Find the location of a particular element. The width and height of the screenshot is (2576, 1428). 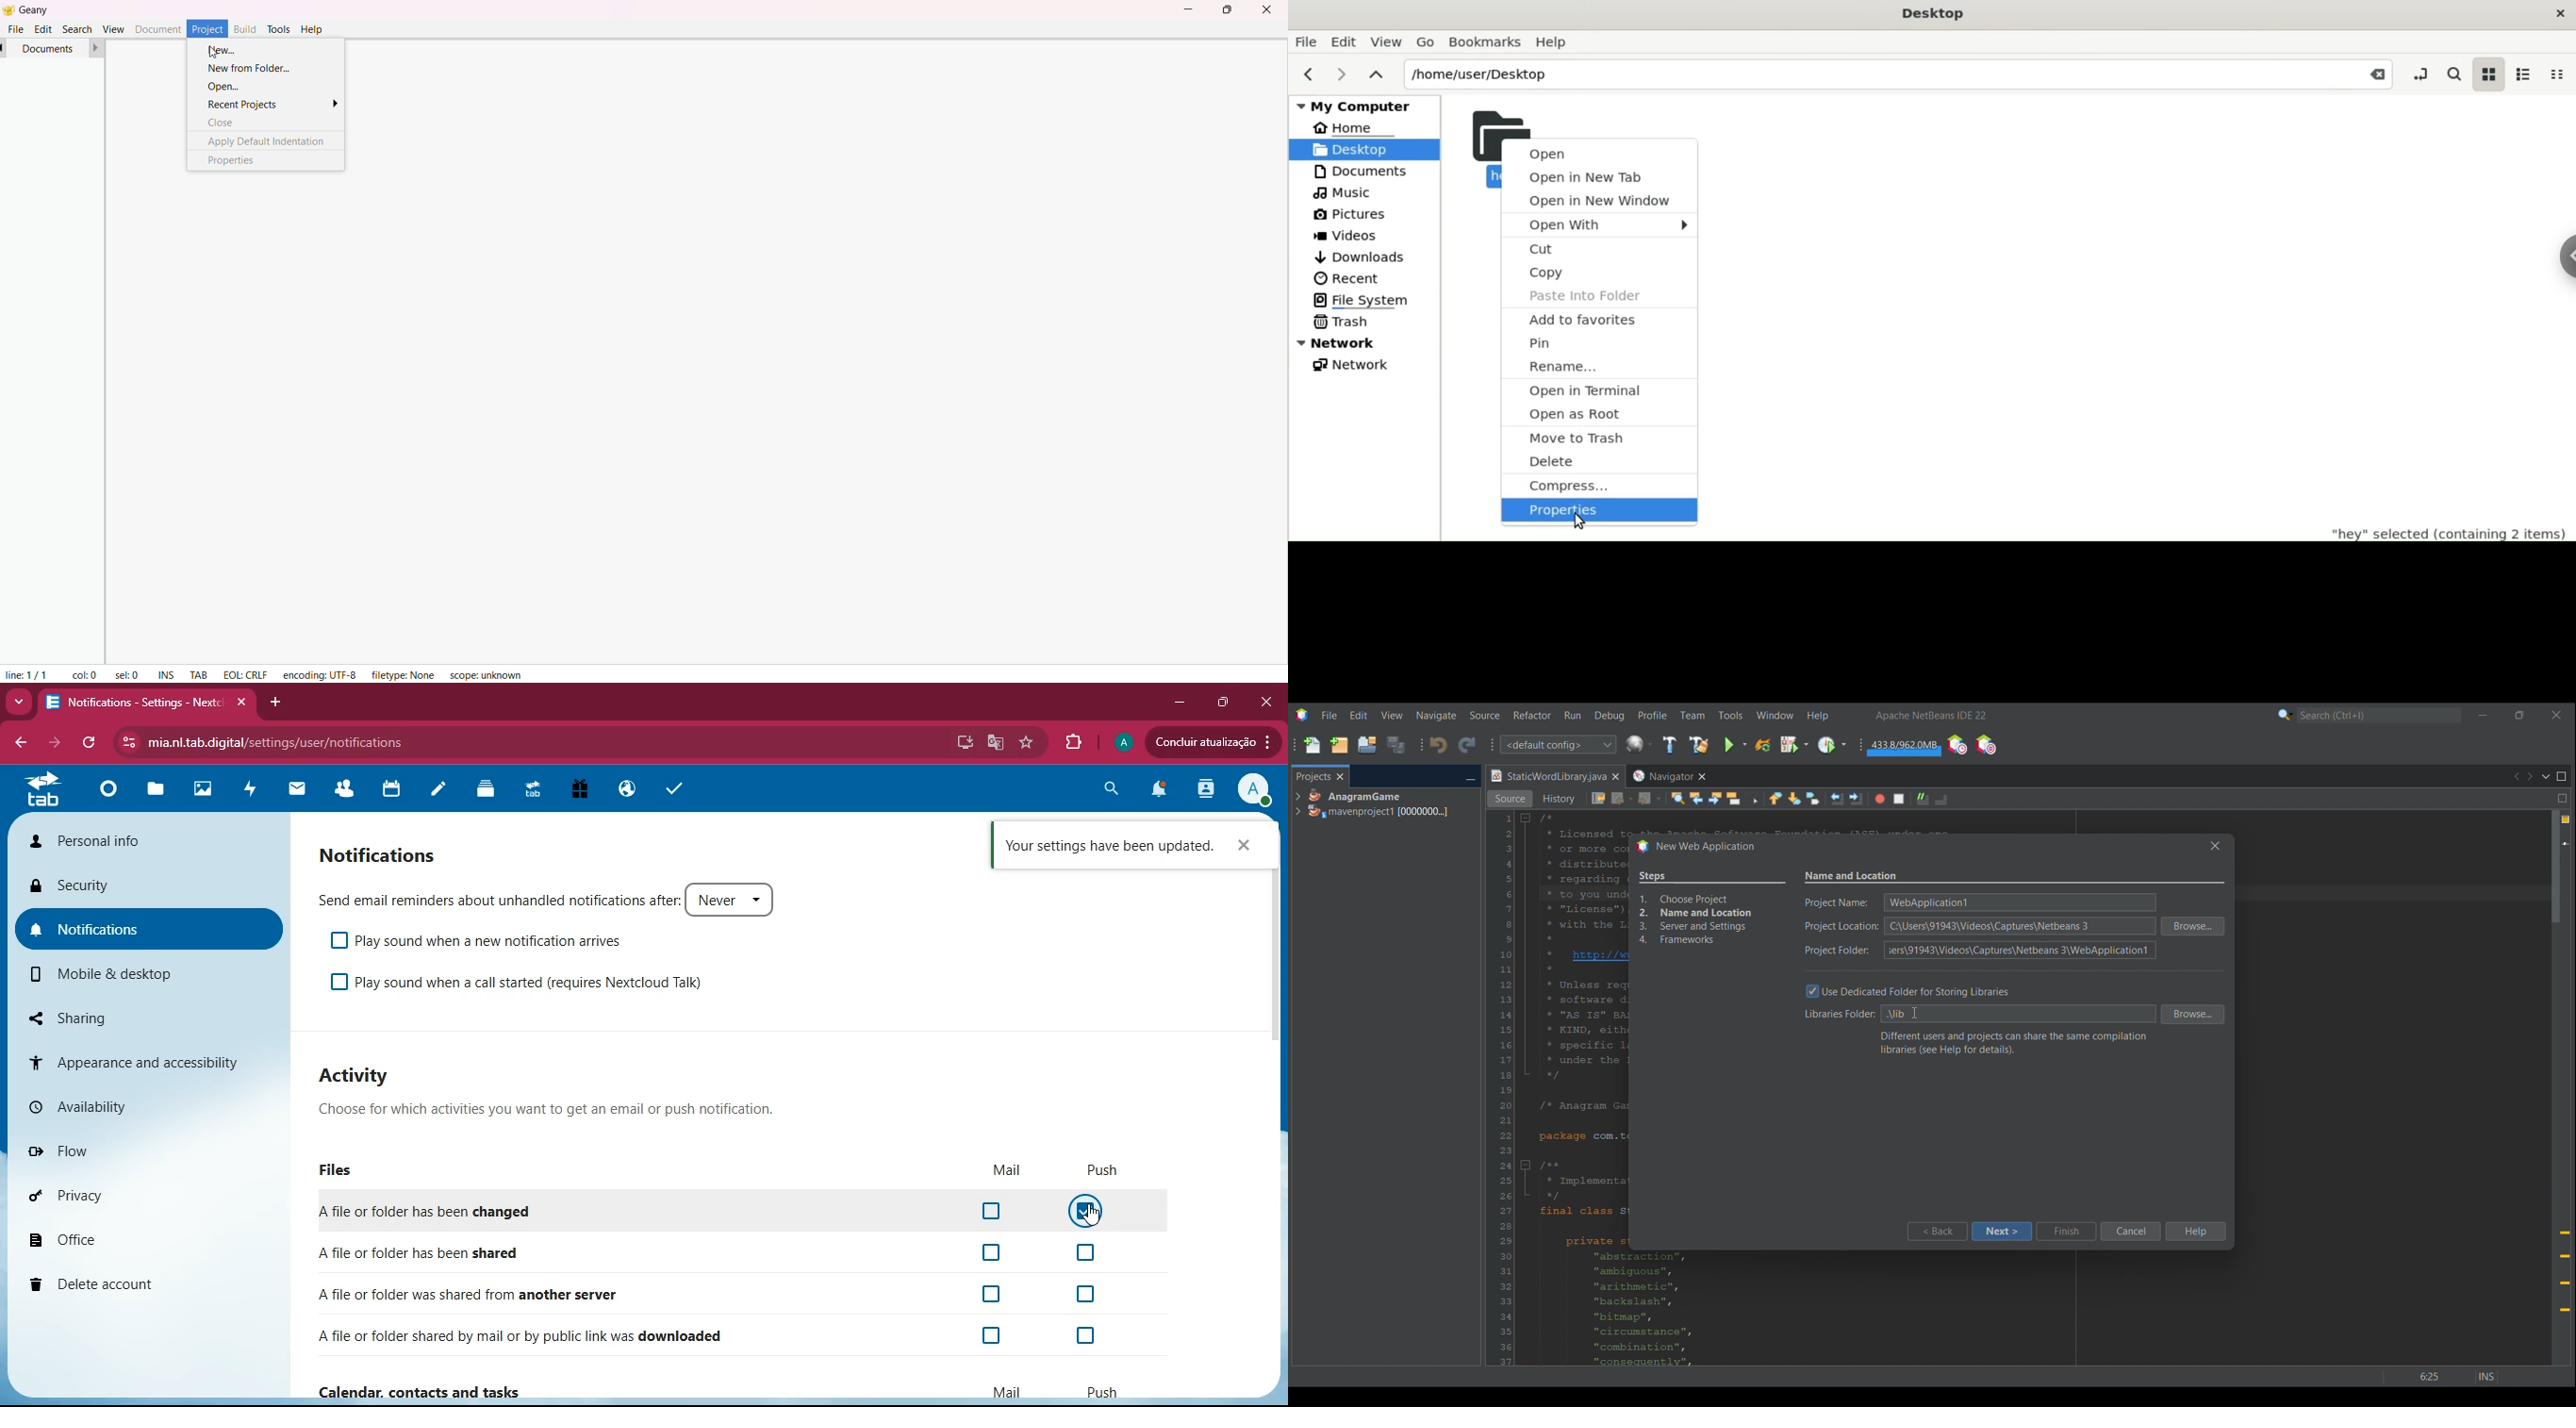

Help is located at coordinates (1552, 42).